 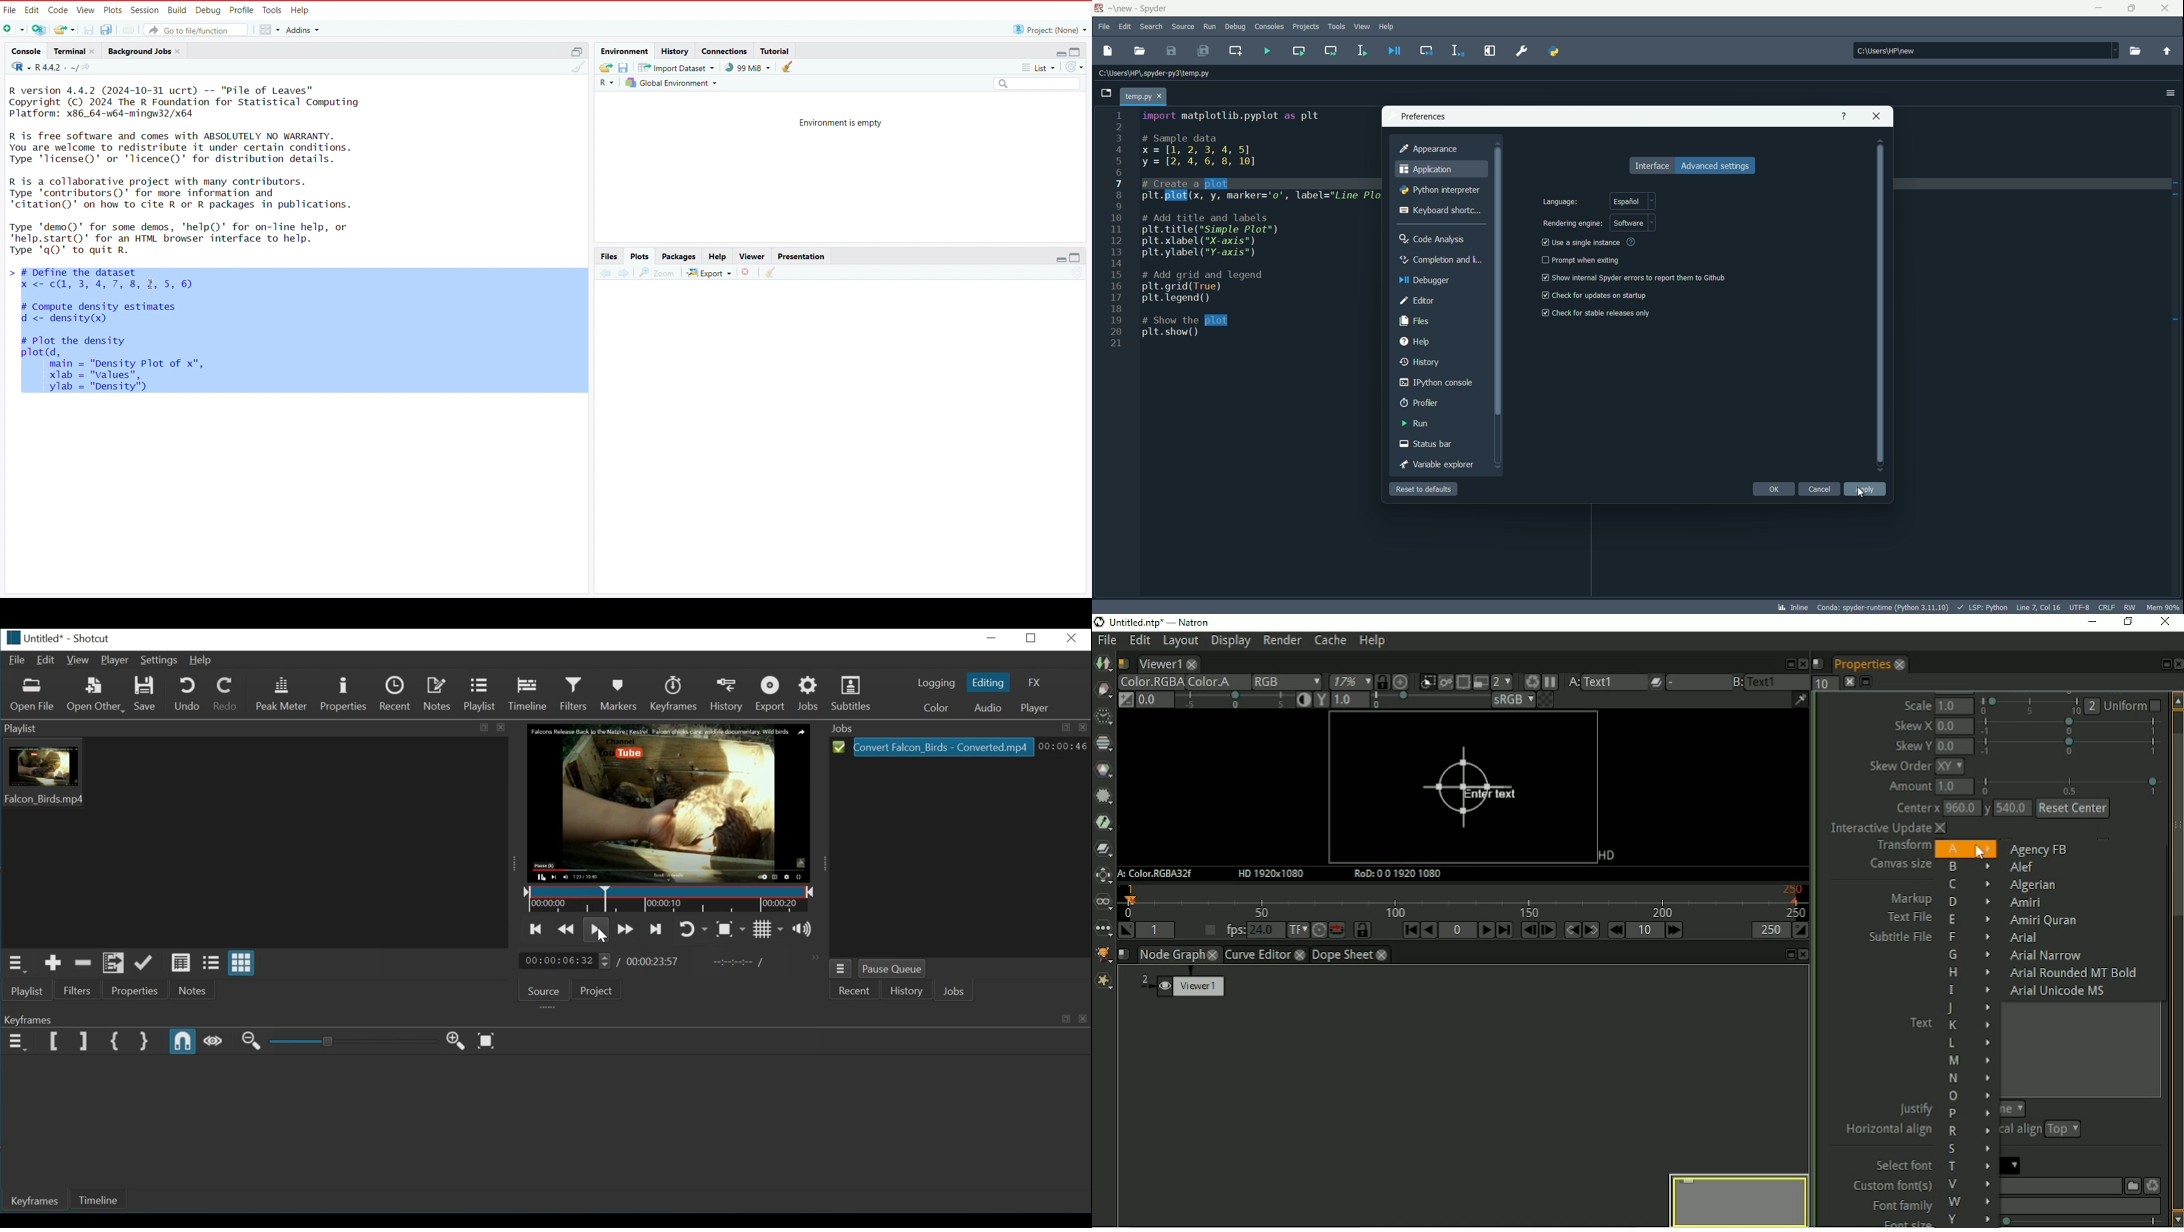 I want to click on show internal spyder errors to report them to github, so click(x=1642, y=277).